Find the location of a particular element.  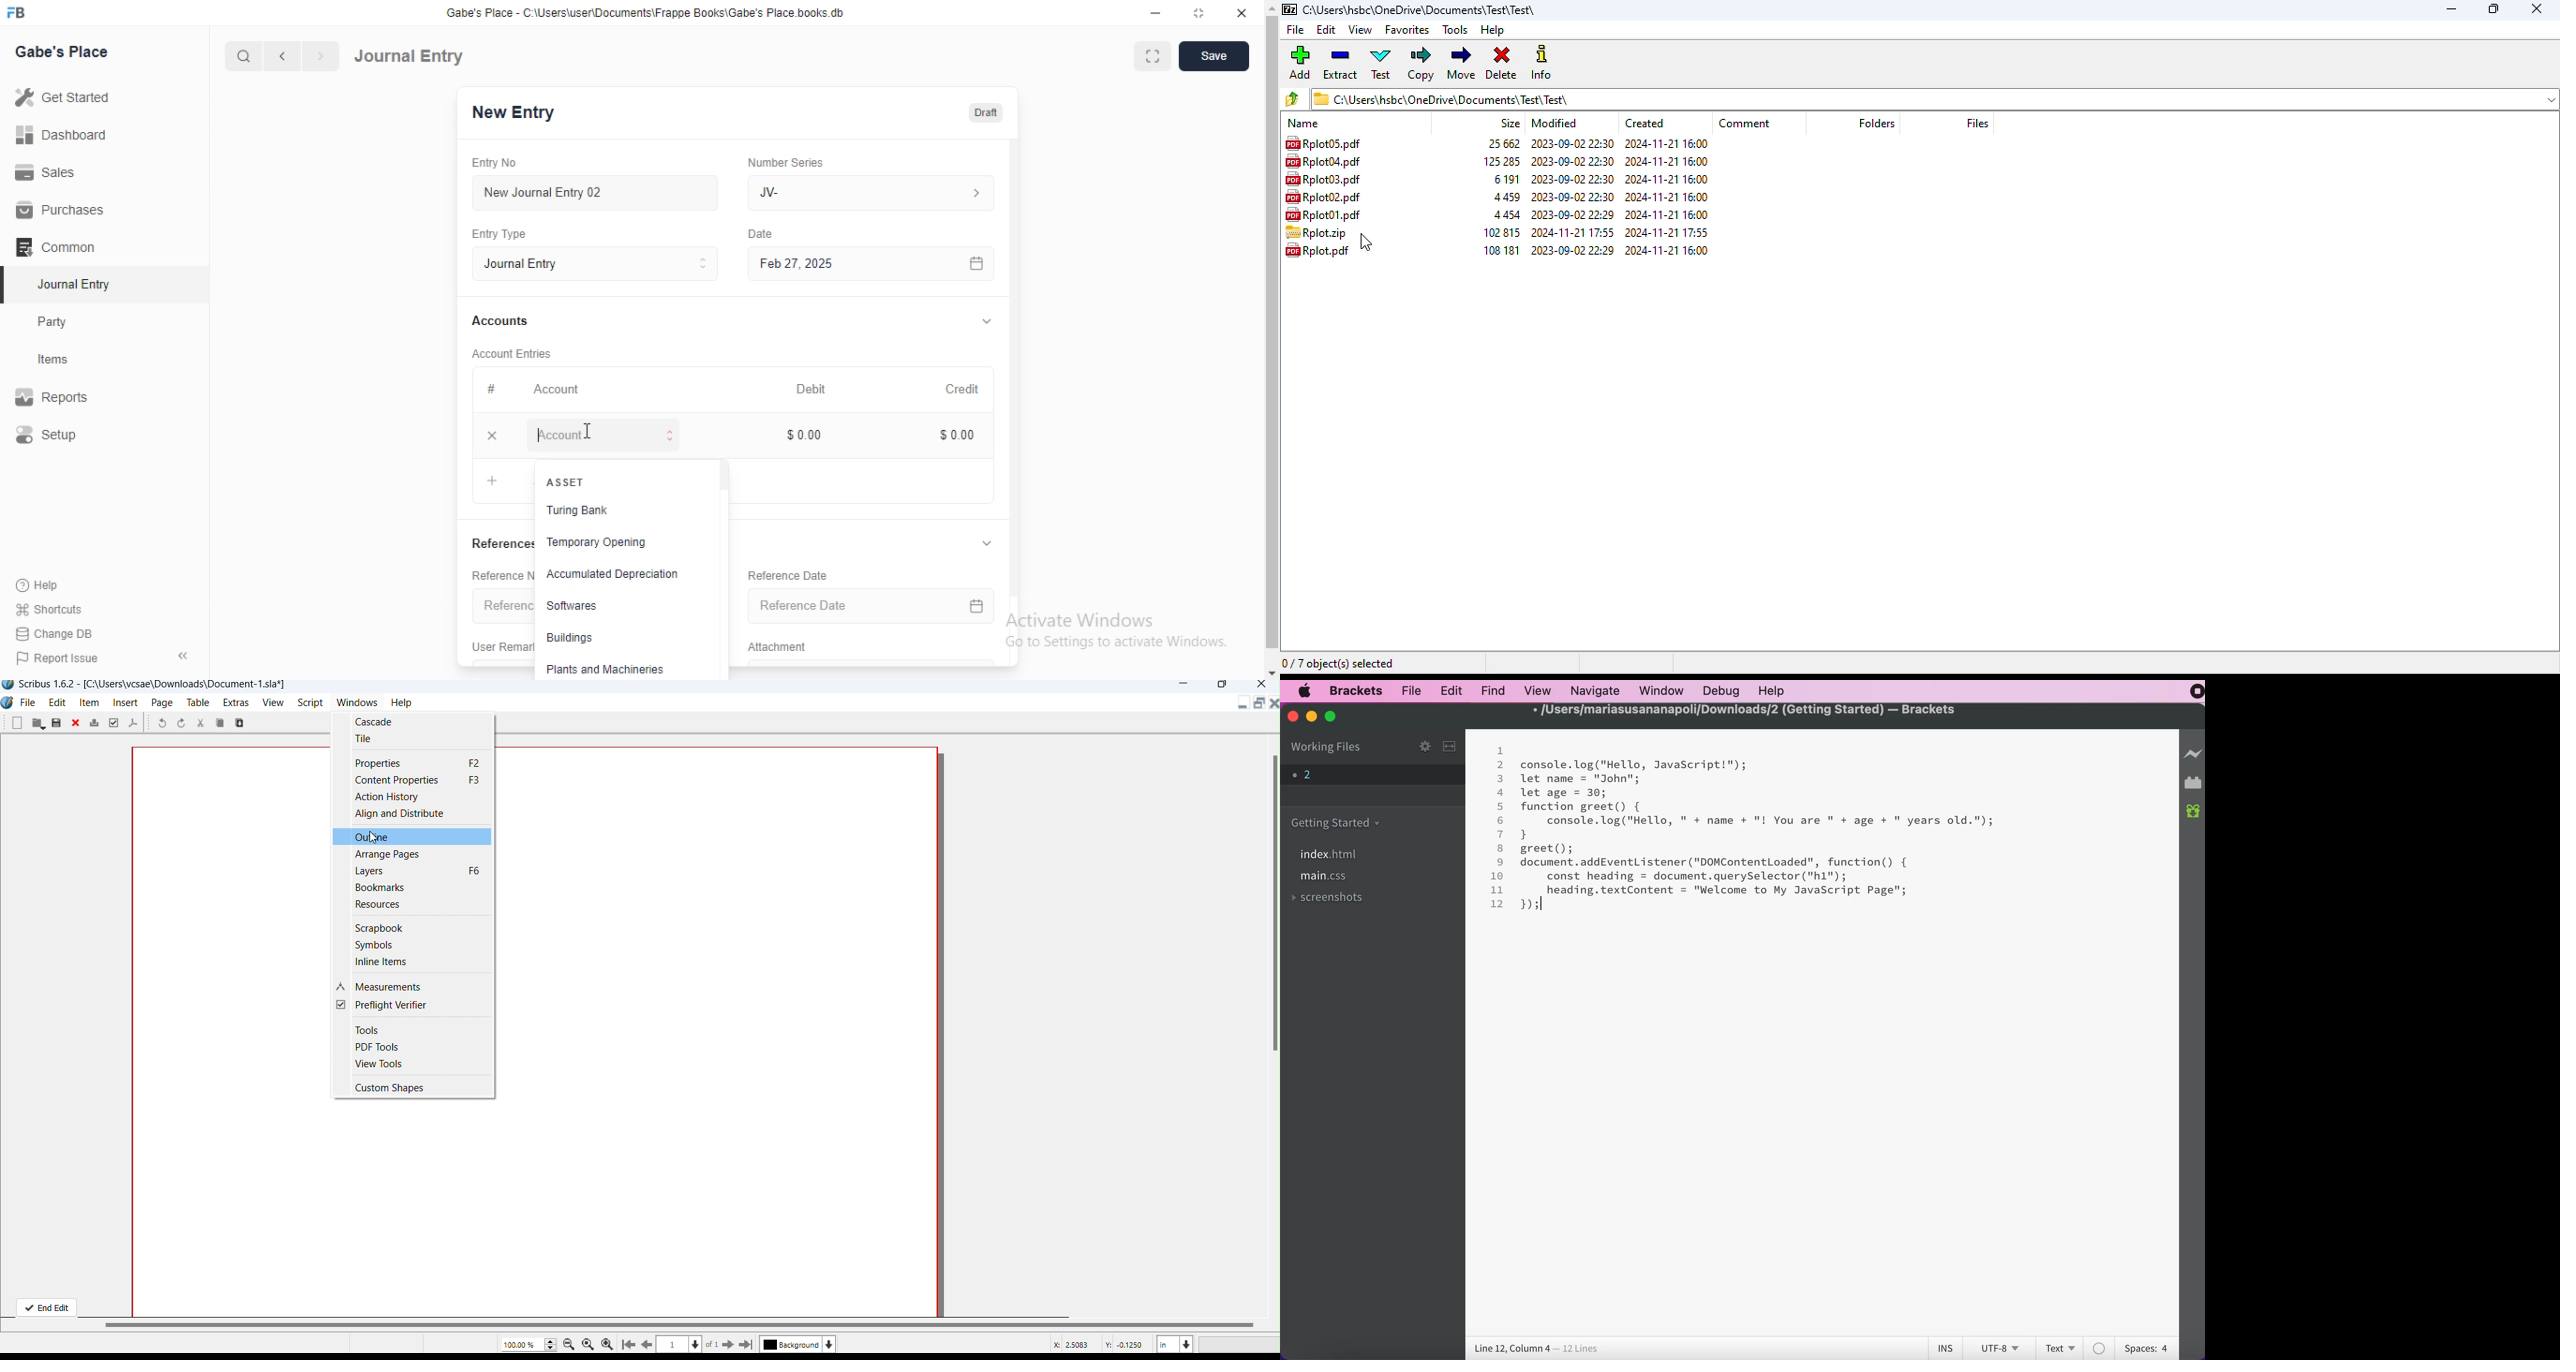

select inches is located at coordinates (1174, 1344).